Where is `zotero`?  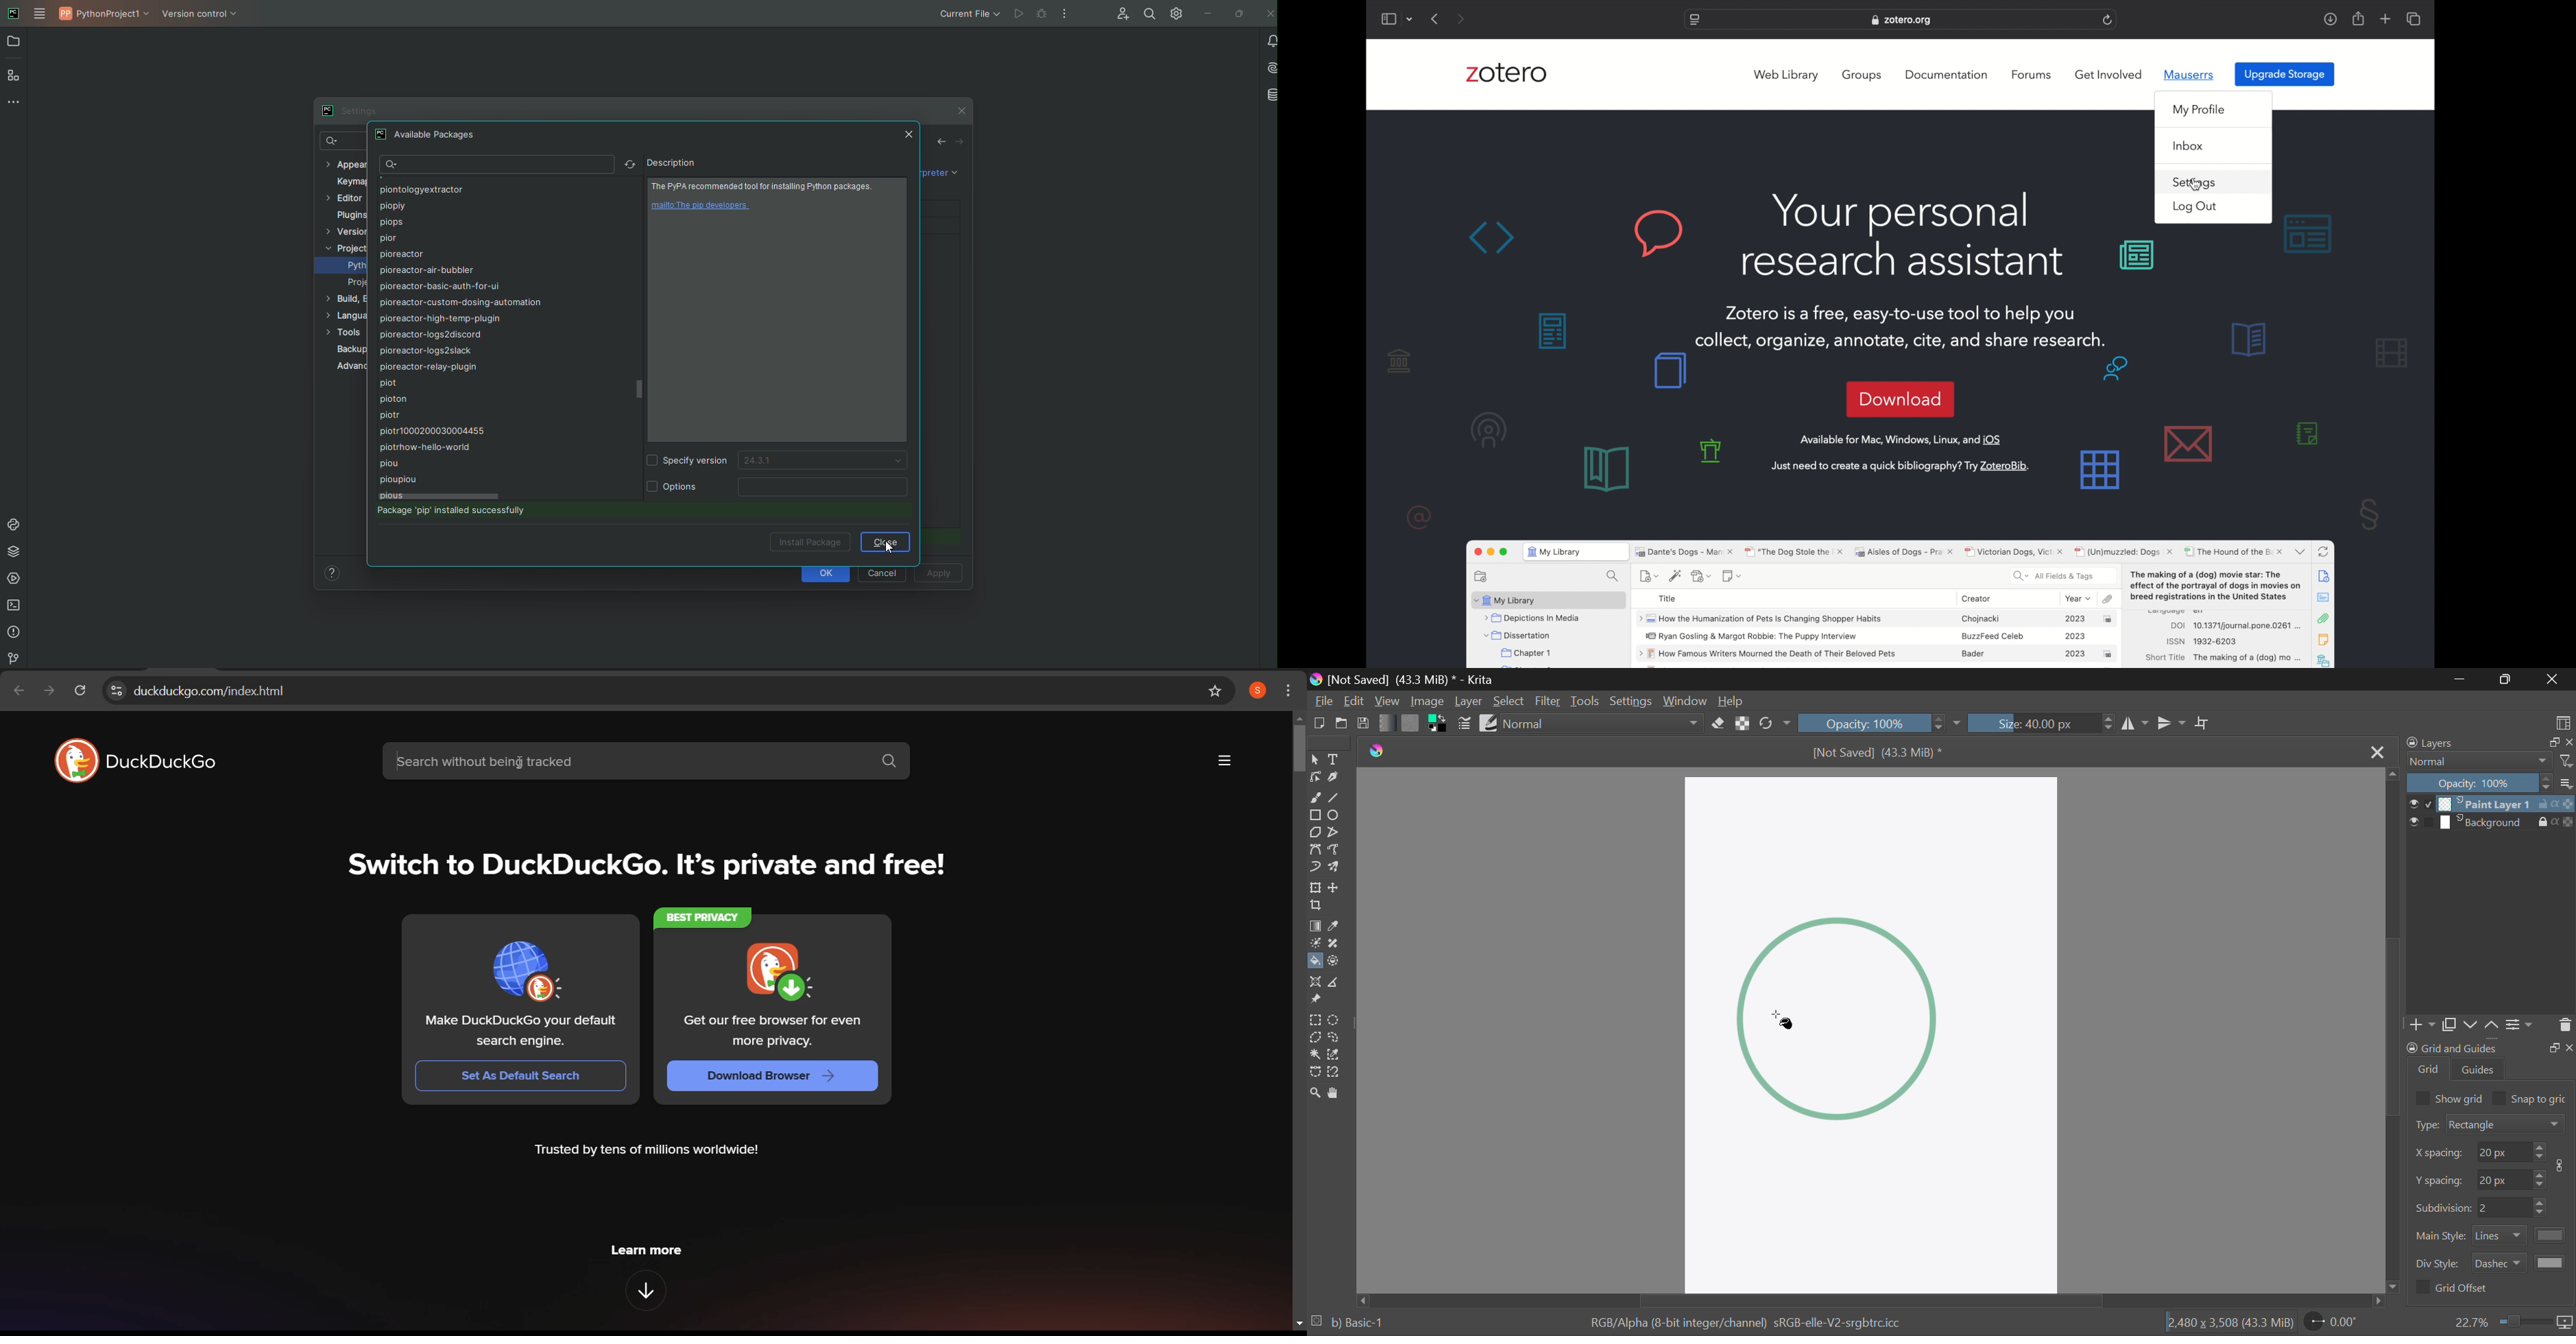
zotero is located at coordinates (1506, 73).